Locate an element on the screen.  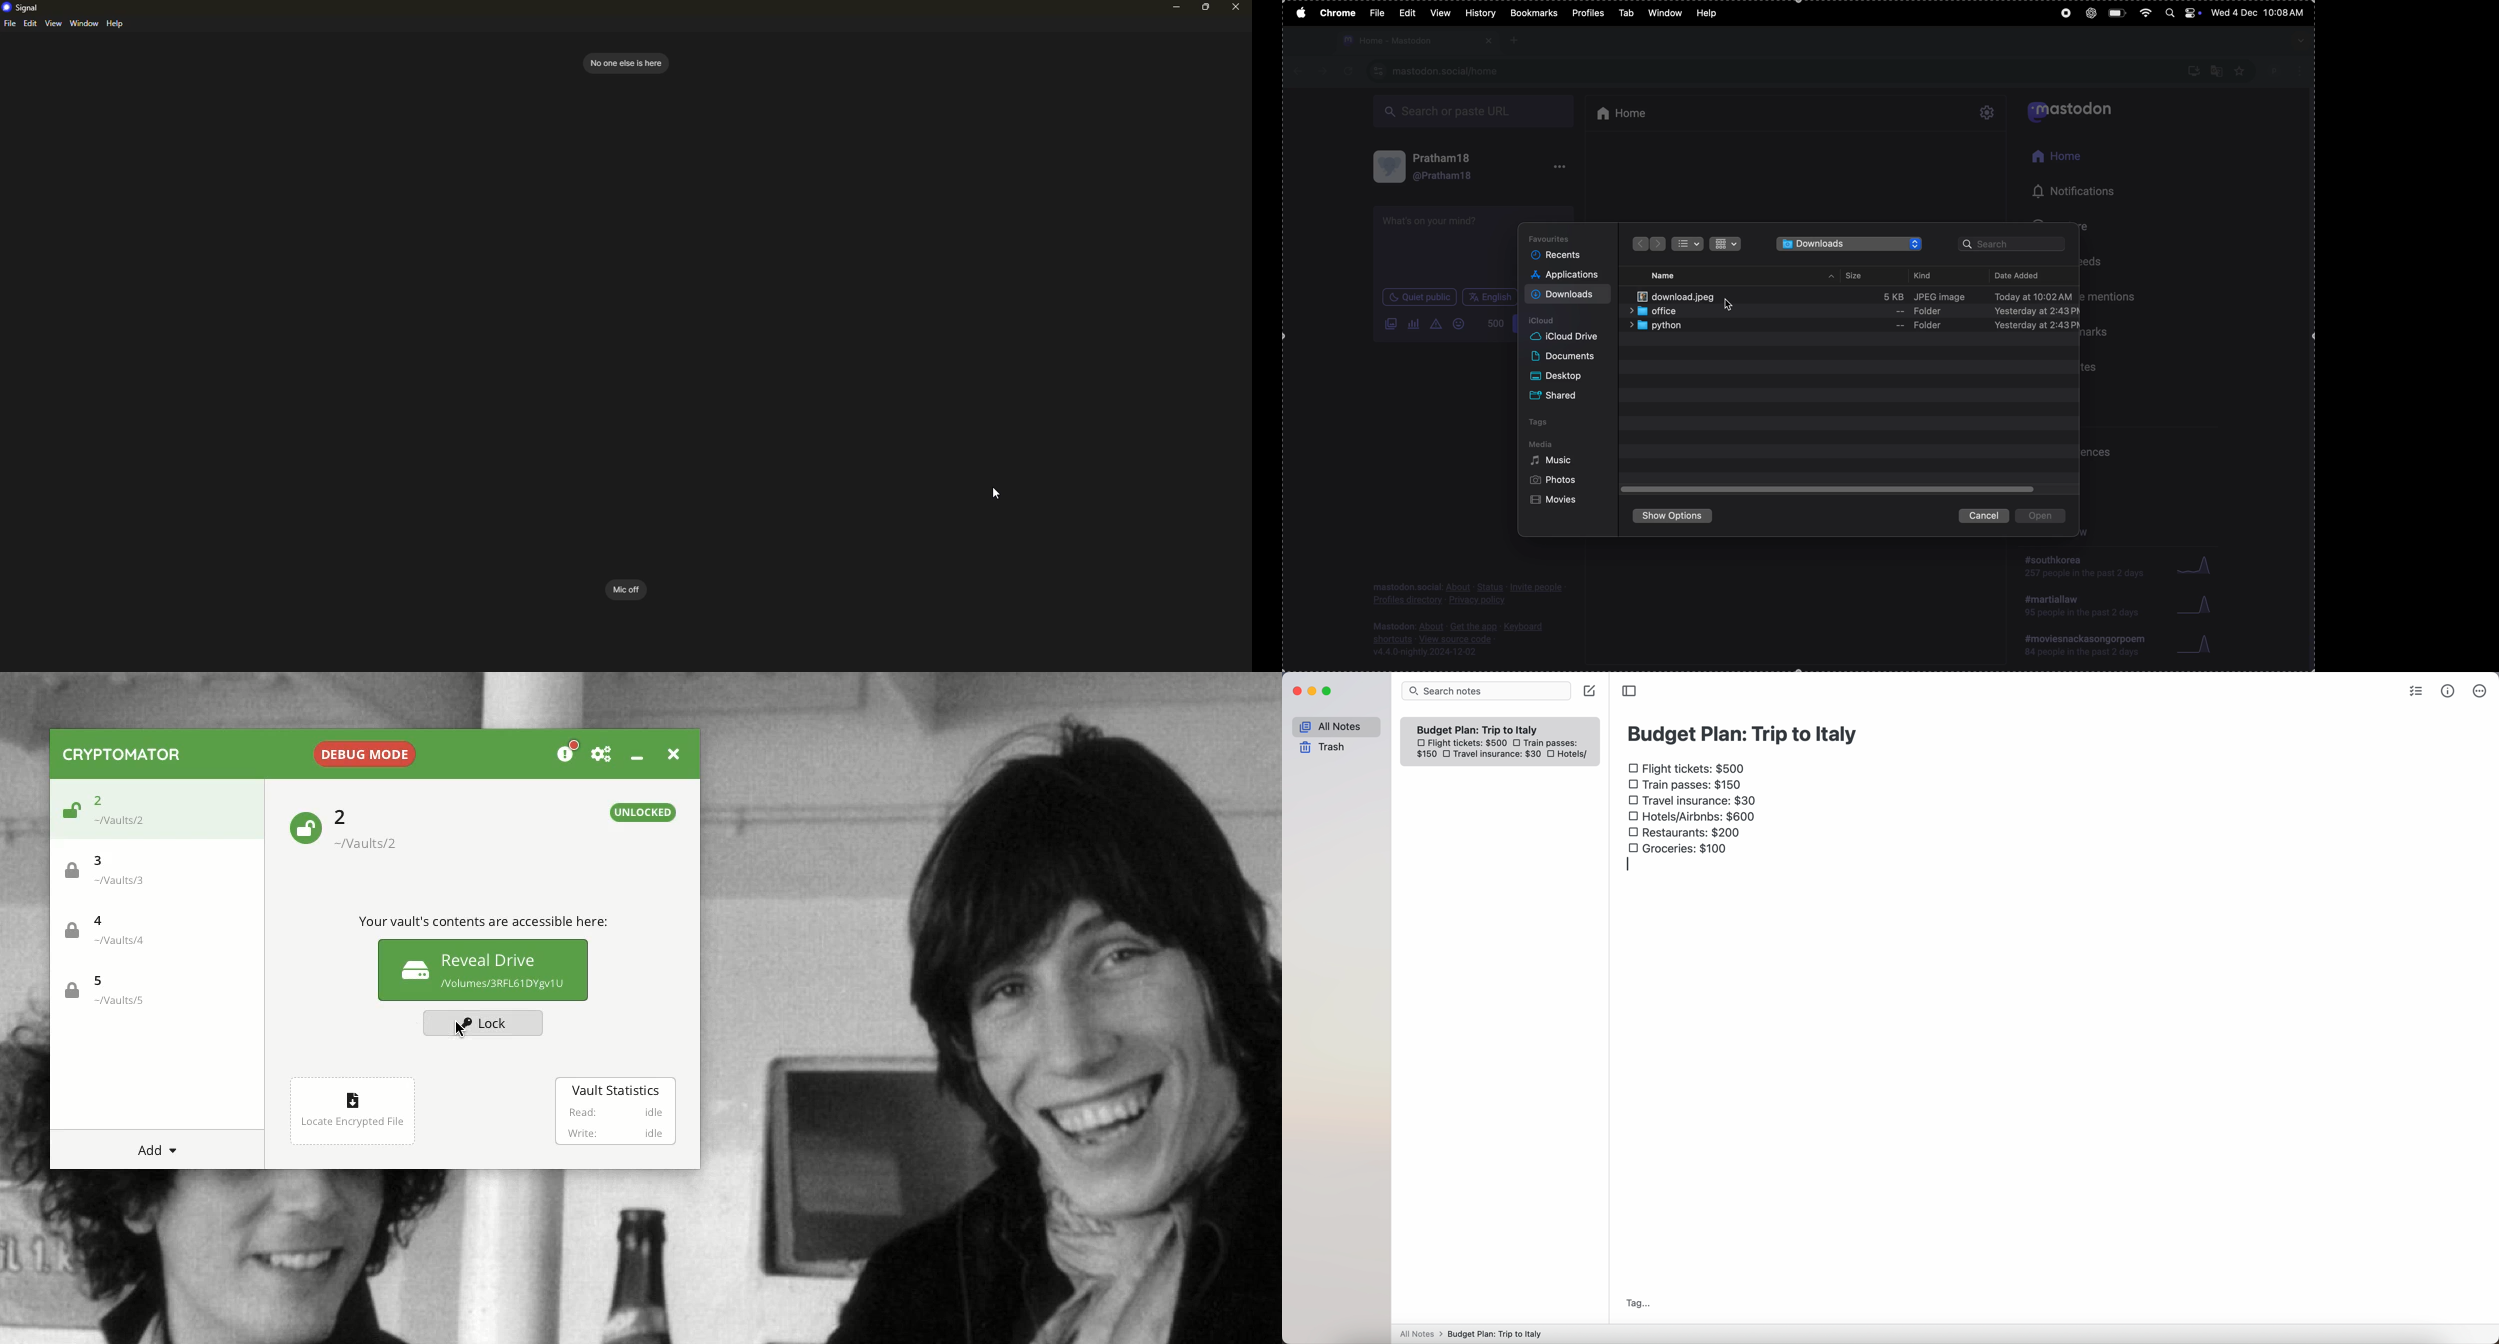
chatgpt is located at coordinates (2088, 13).